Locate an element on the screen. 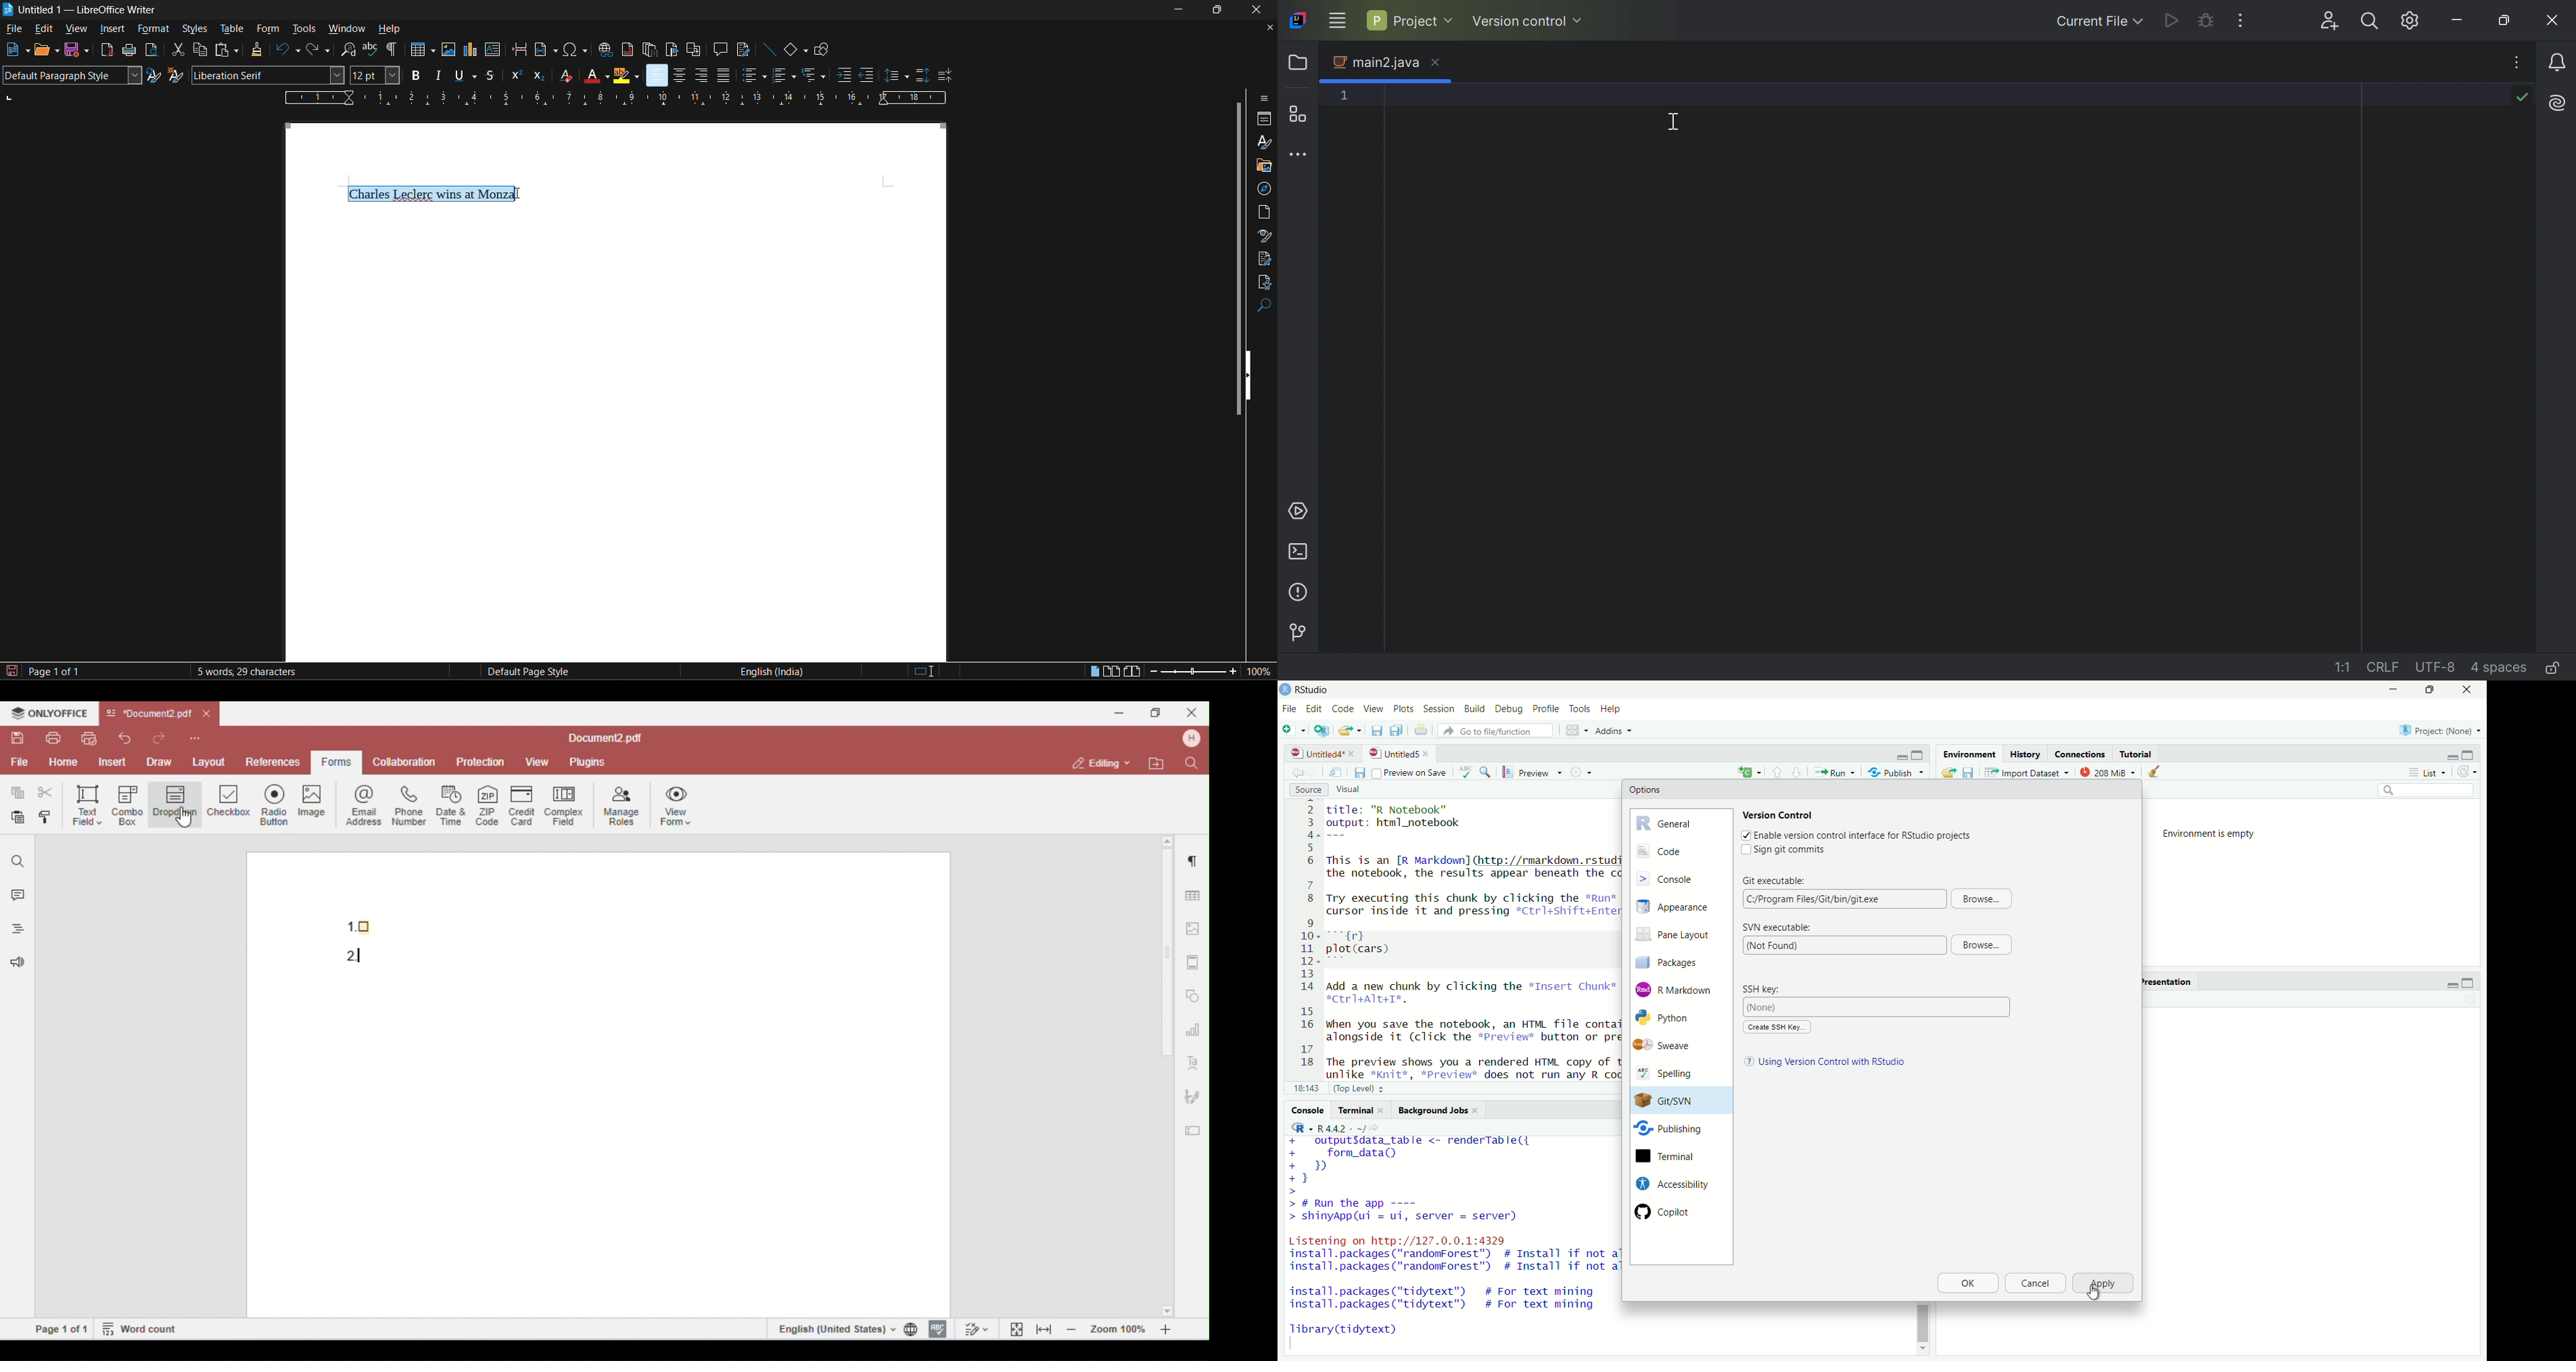  Git/SVN is located at coordinates (1669, 1101).